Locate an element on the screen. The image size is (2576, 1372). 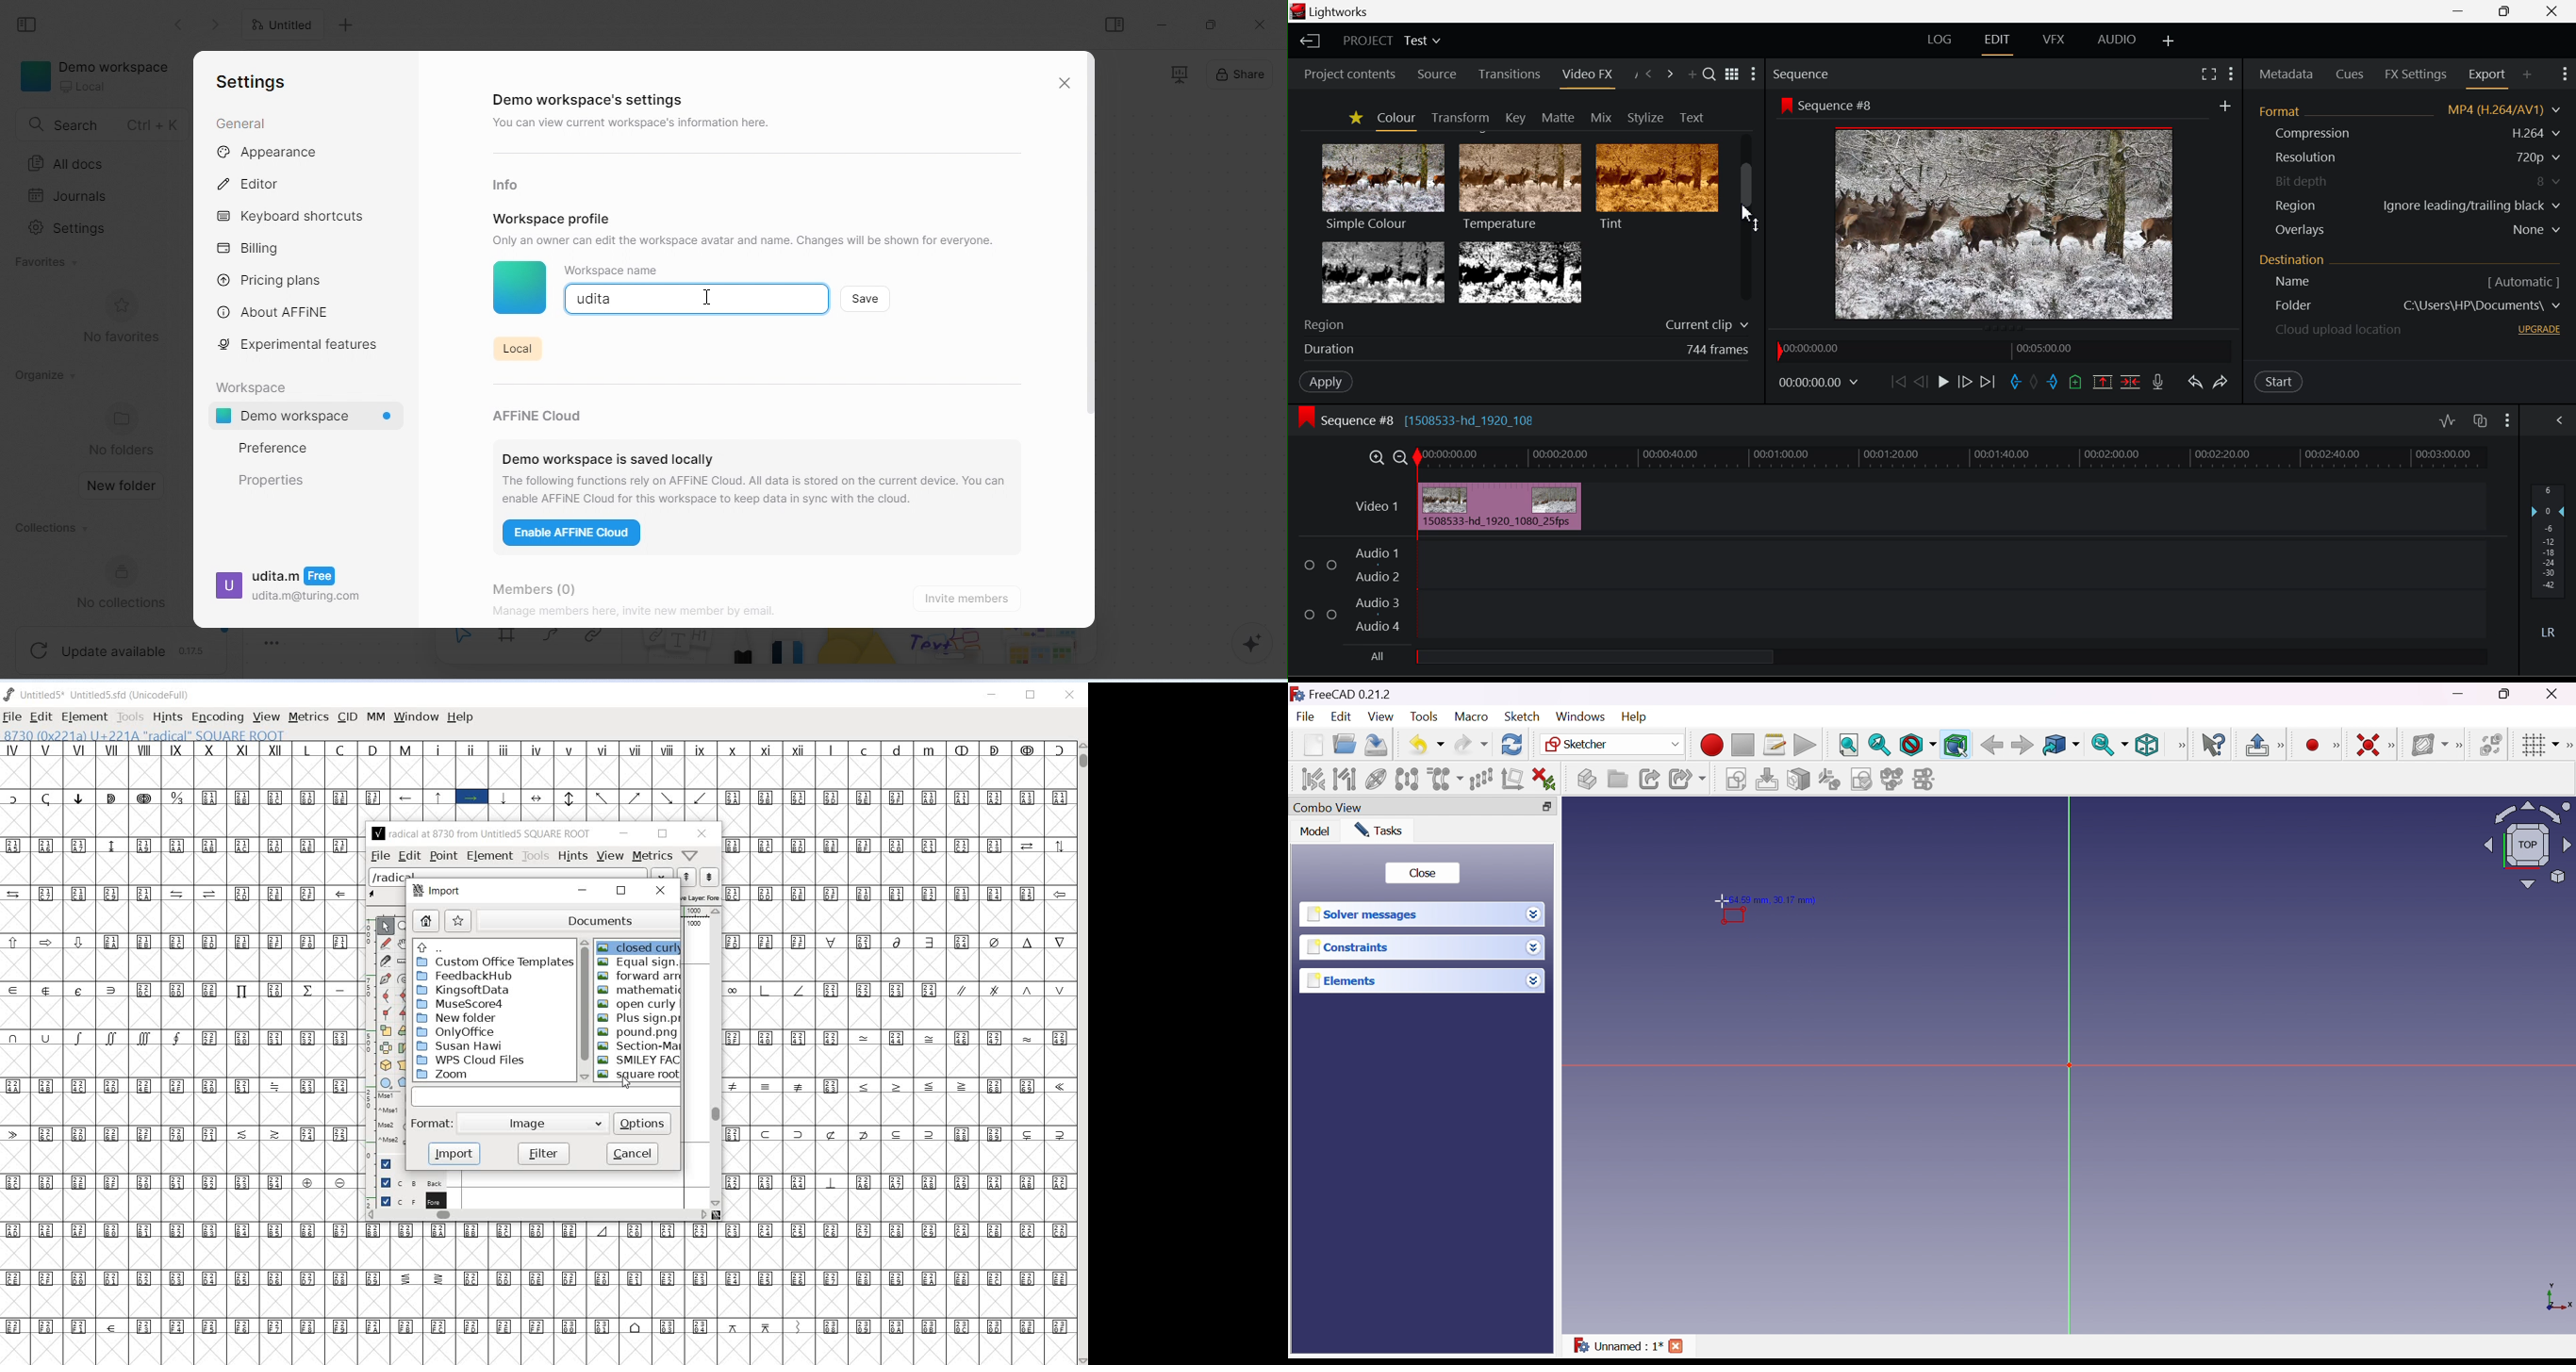
ENCODING is located at coordinates (217, 718).